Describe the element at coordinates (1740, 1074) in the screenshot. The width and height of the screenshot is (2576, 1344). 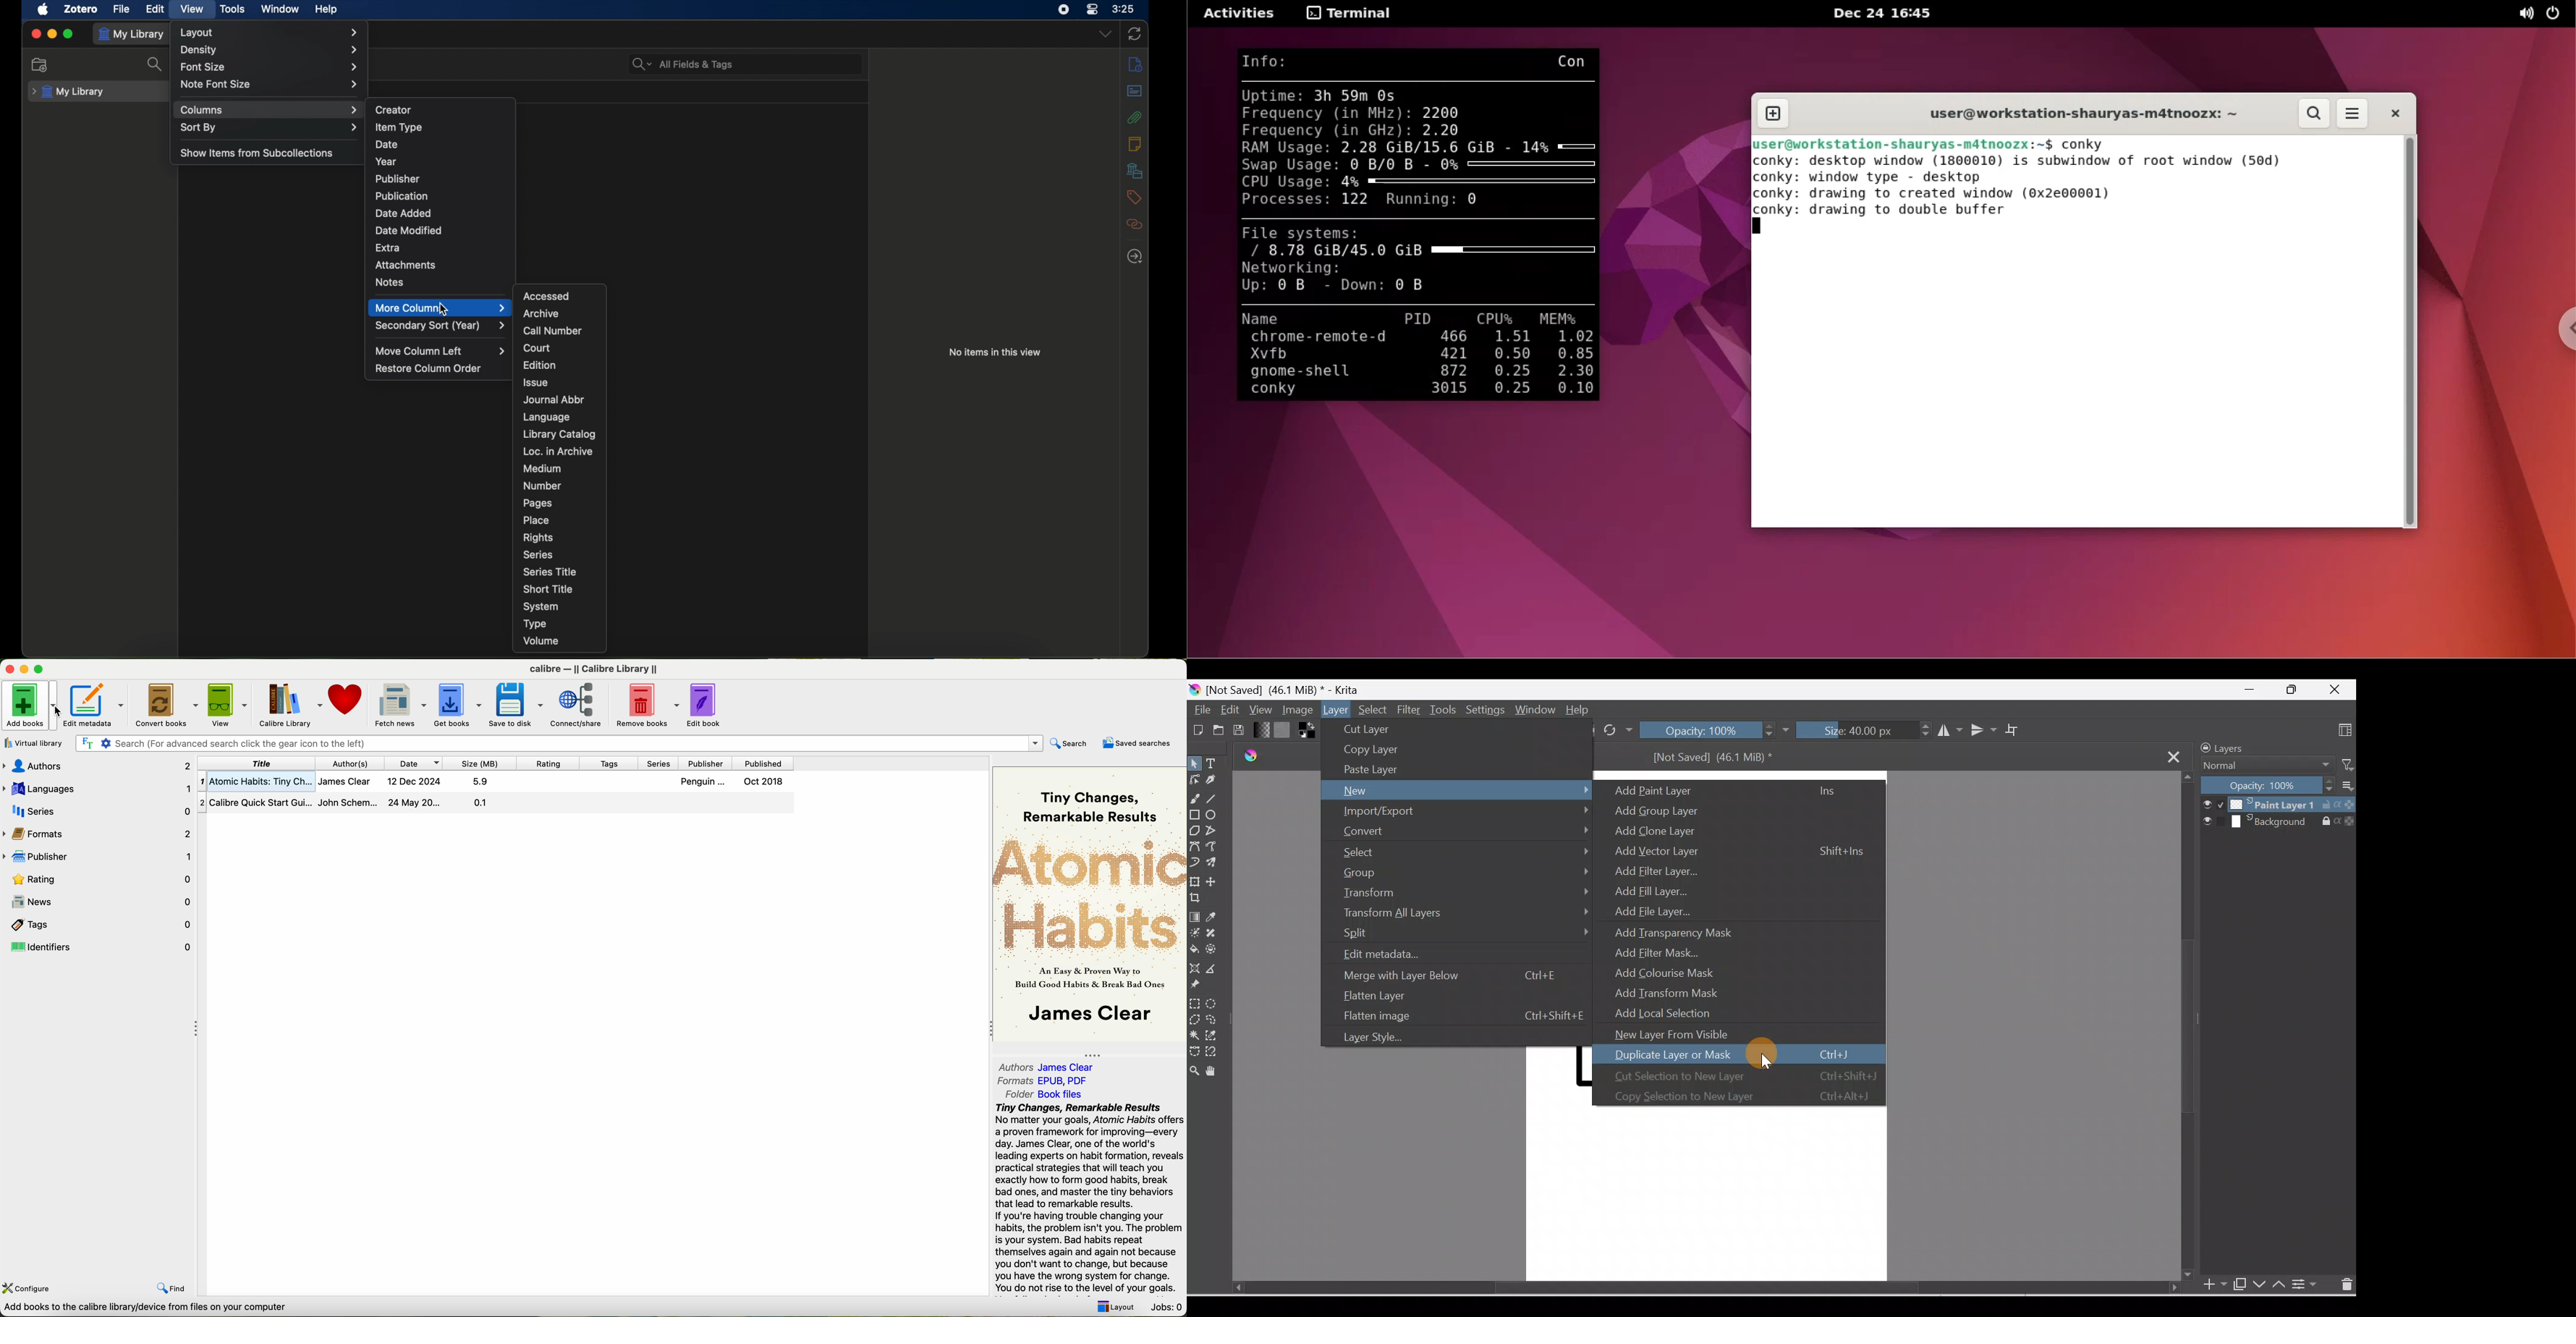
I see `Cut selection to new layer  Ctrl+Shift+J` at that location.